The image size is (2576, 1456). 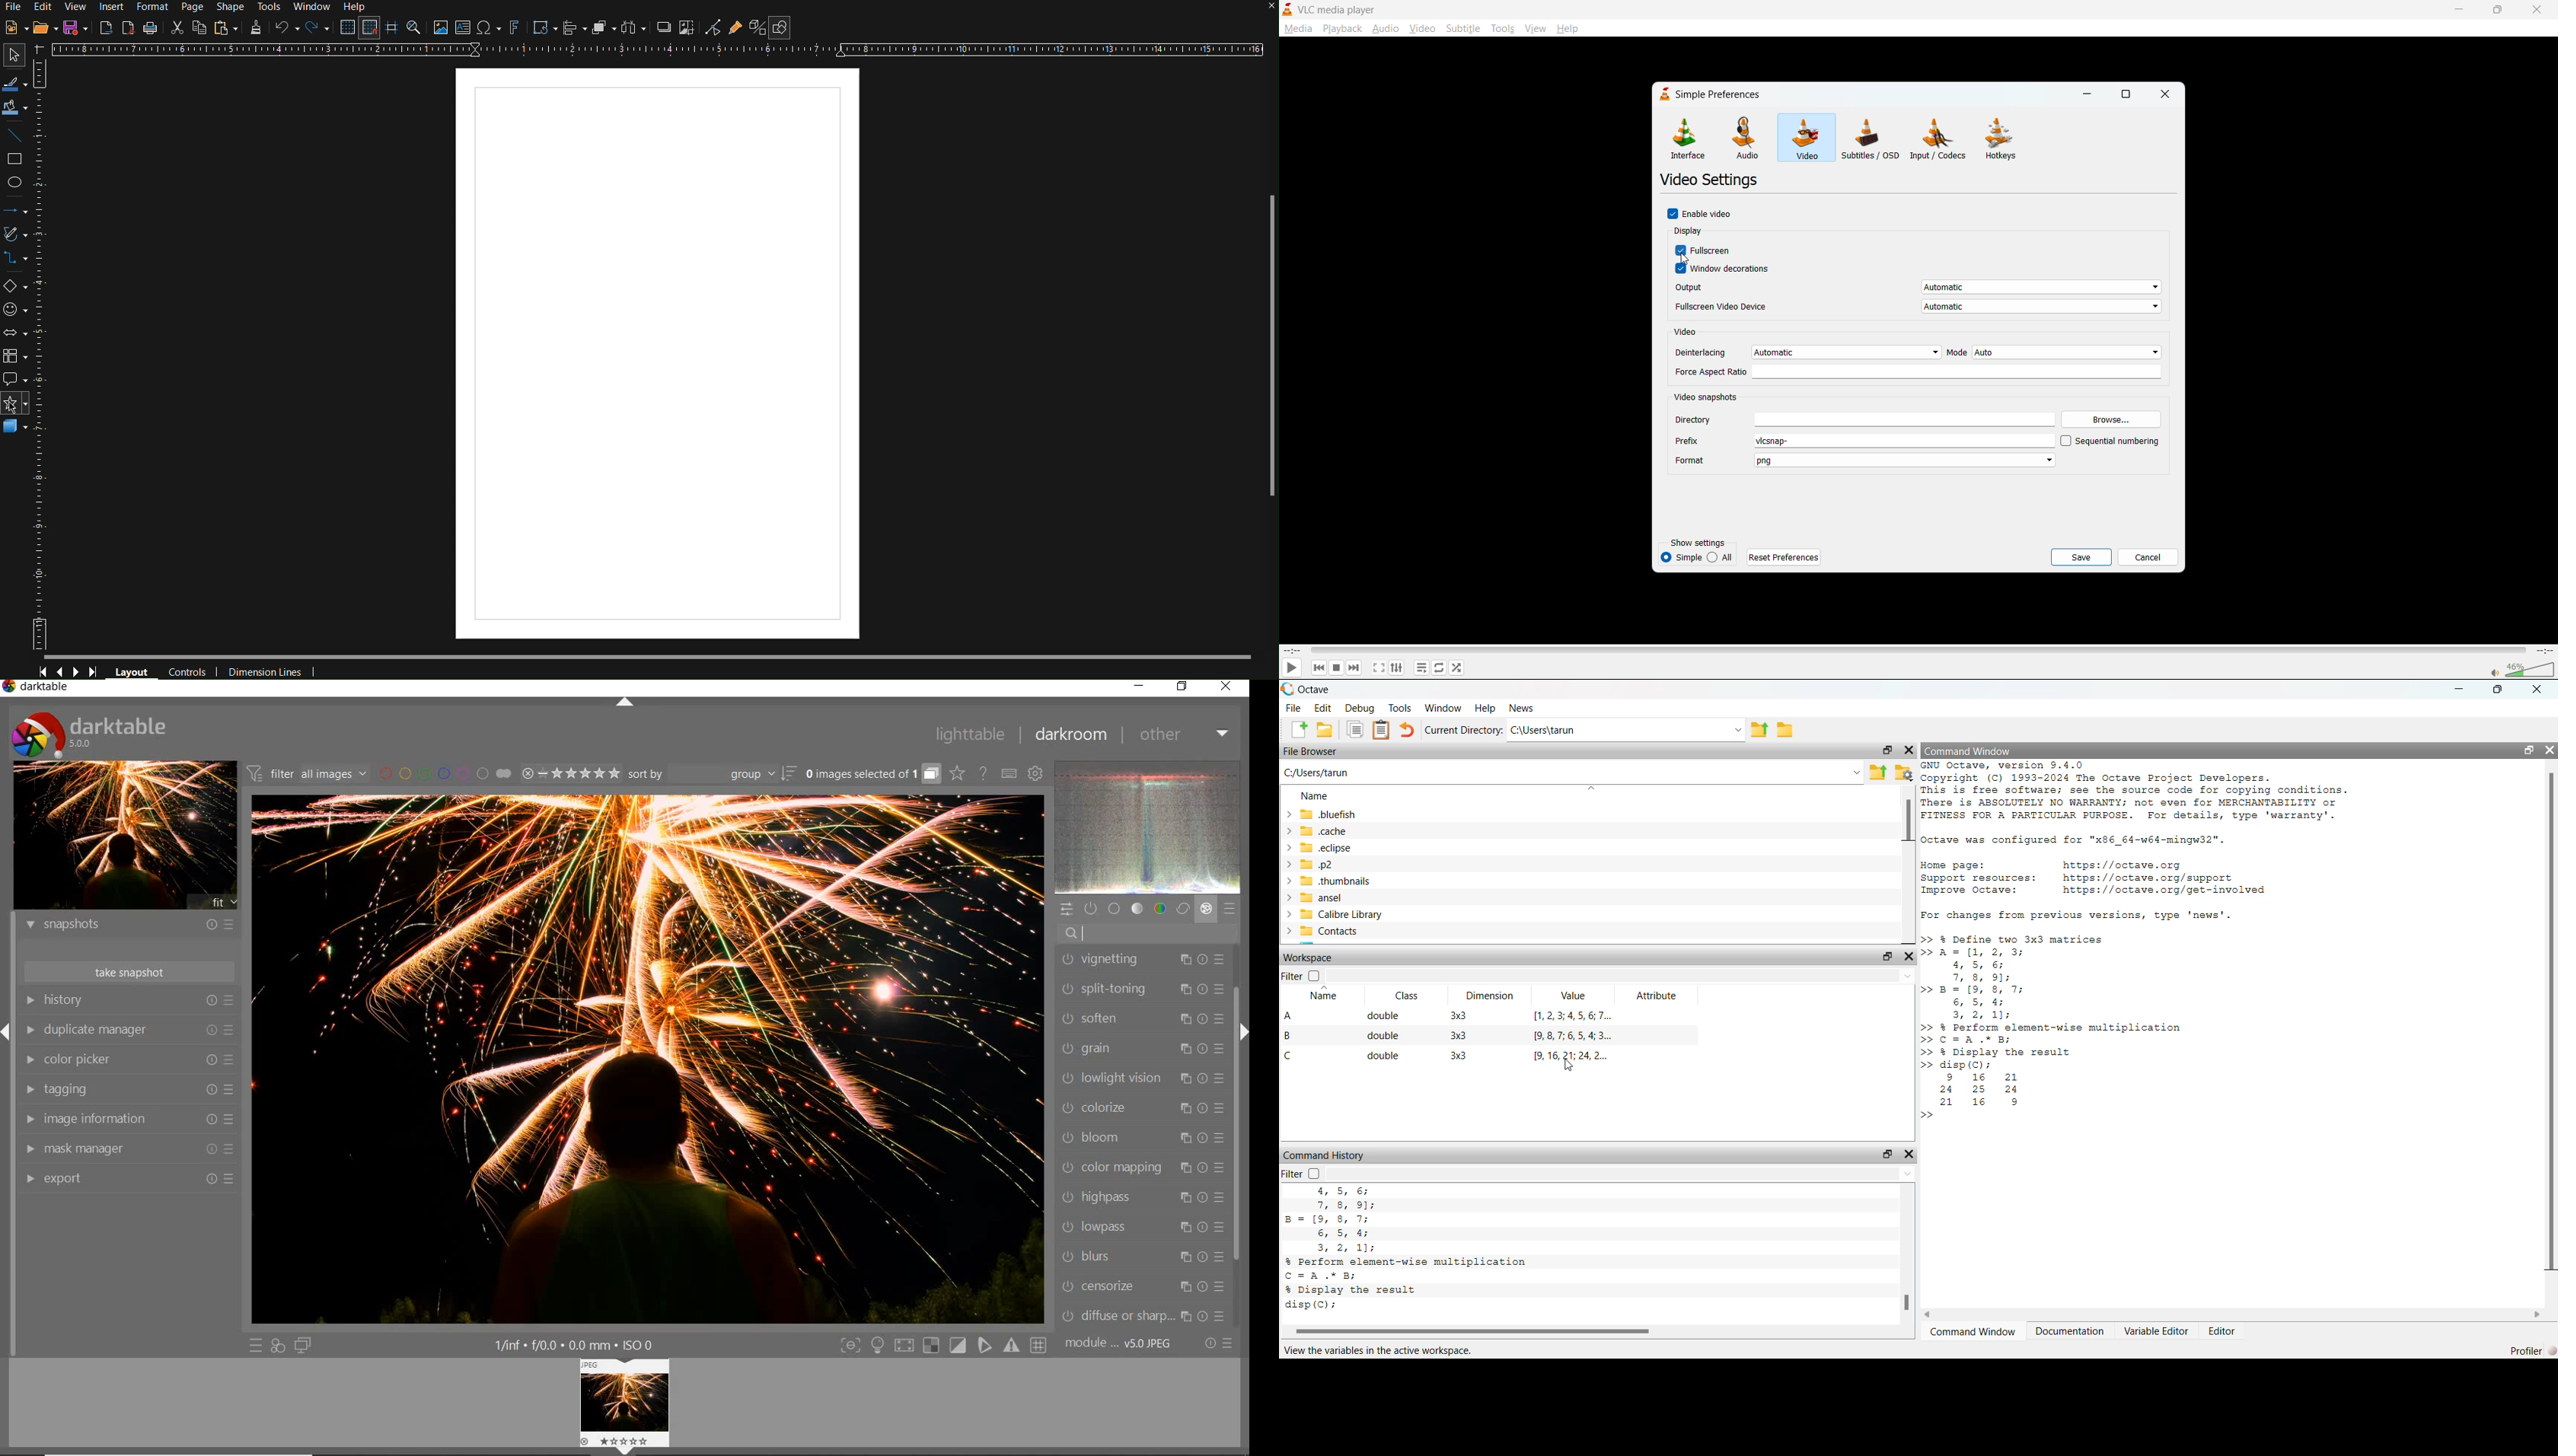 I want to click on quick access for applying any of your styles, so click(x=278, y=1346).